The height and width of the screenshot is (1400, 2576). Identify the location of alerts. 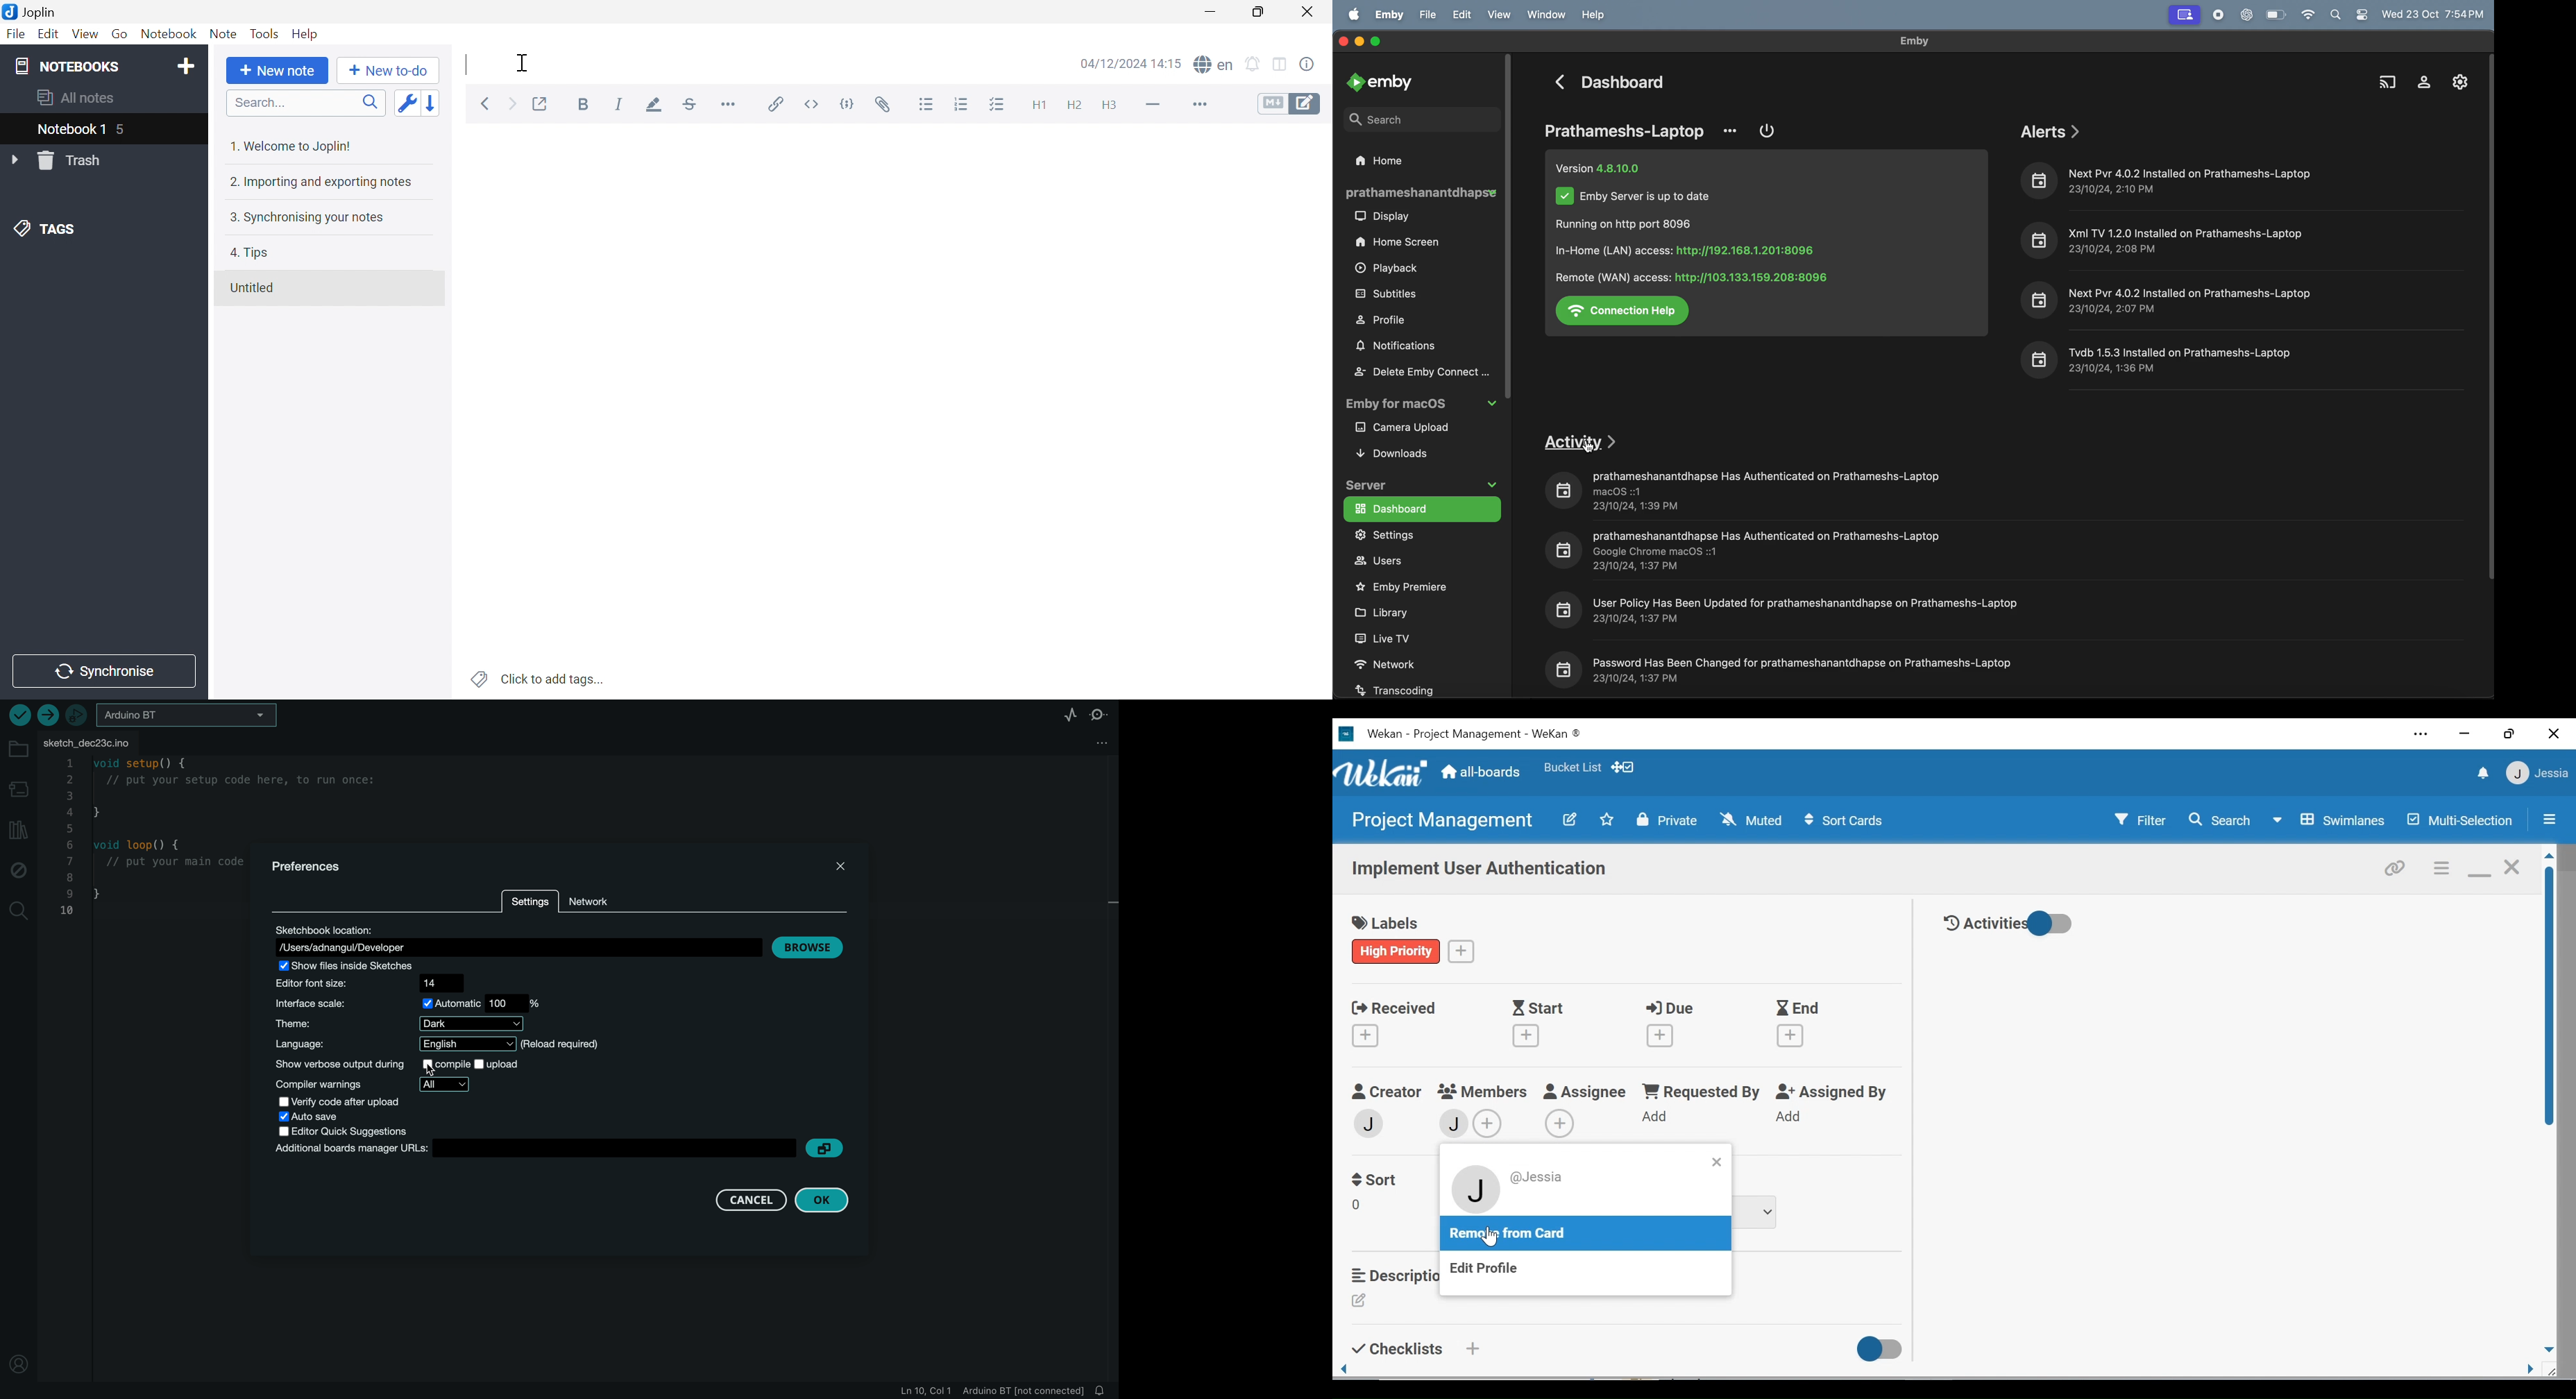
(2053, 130).